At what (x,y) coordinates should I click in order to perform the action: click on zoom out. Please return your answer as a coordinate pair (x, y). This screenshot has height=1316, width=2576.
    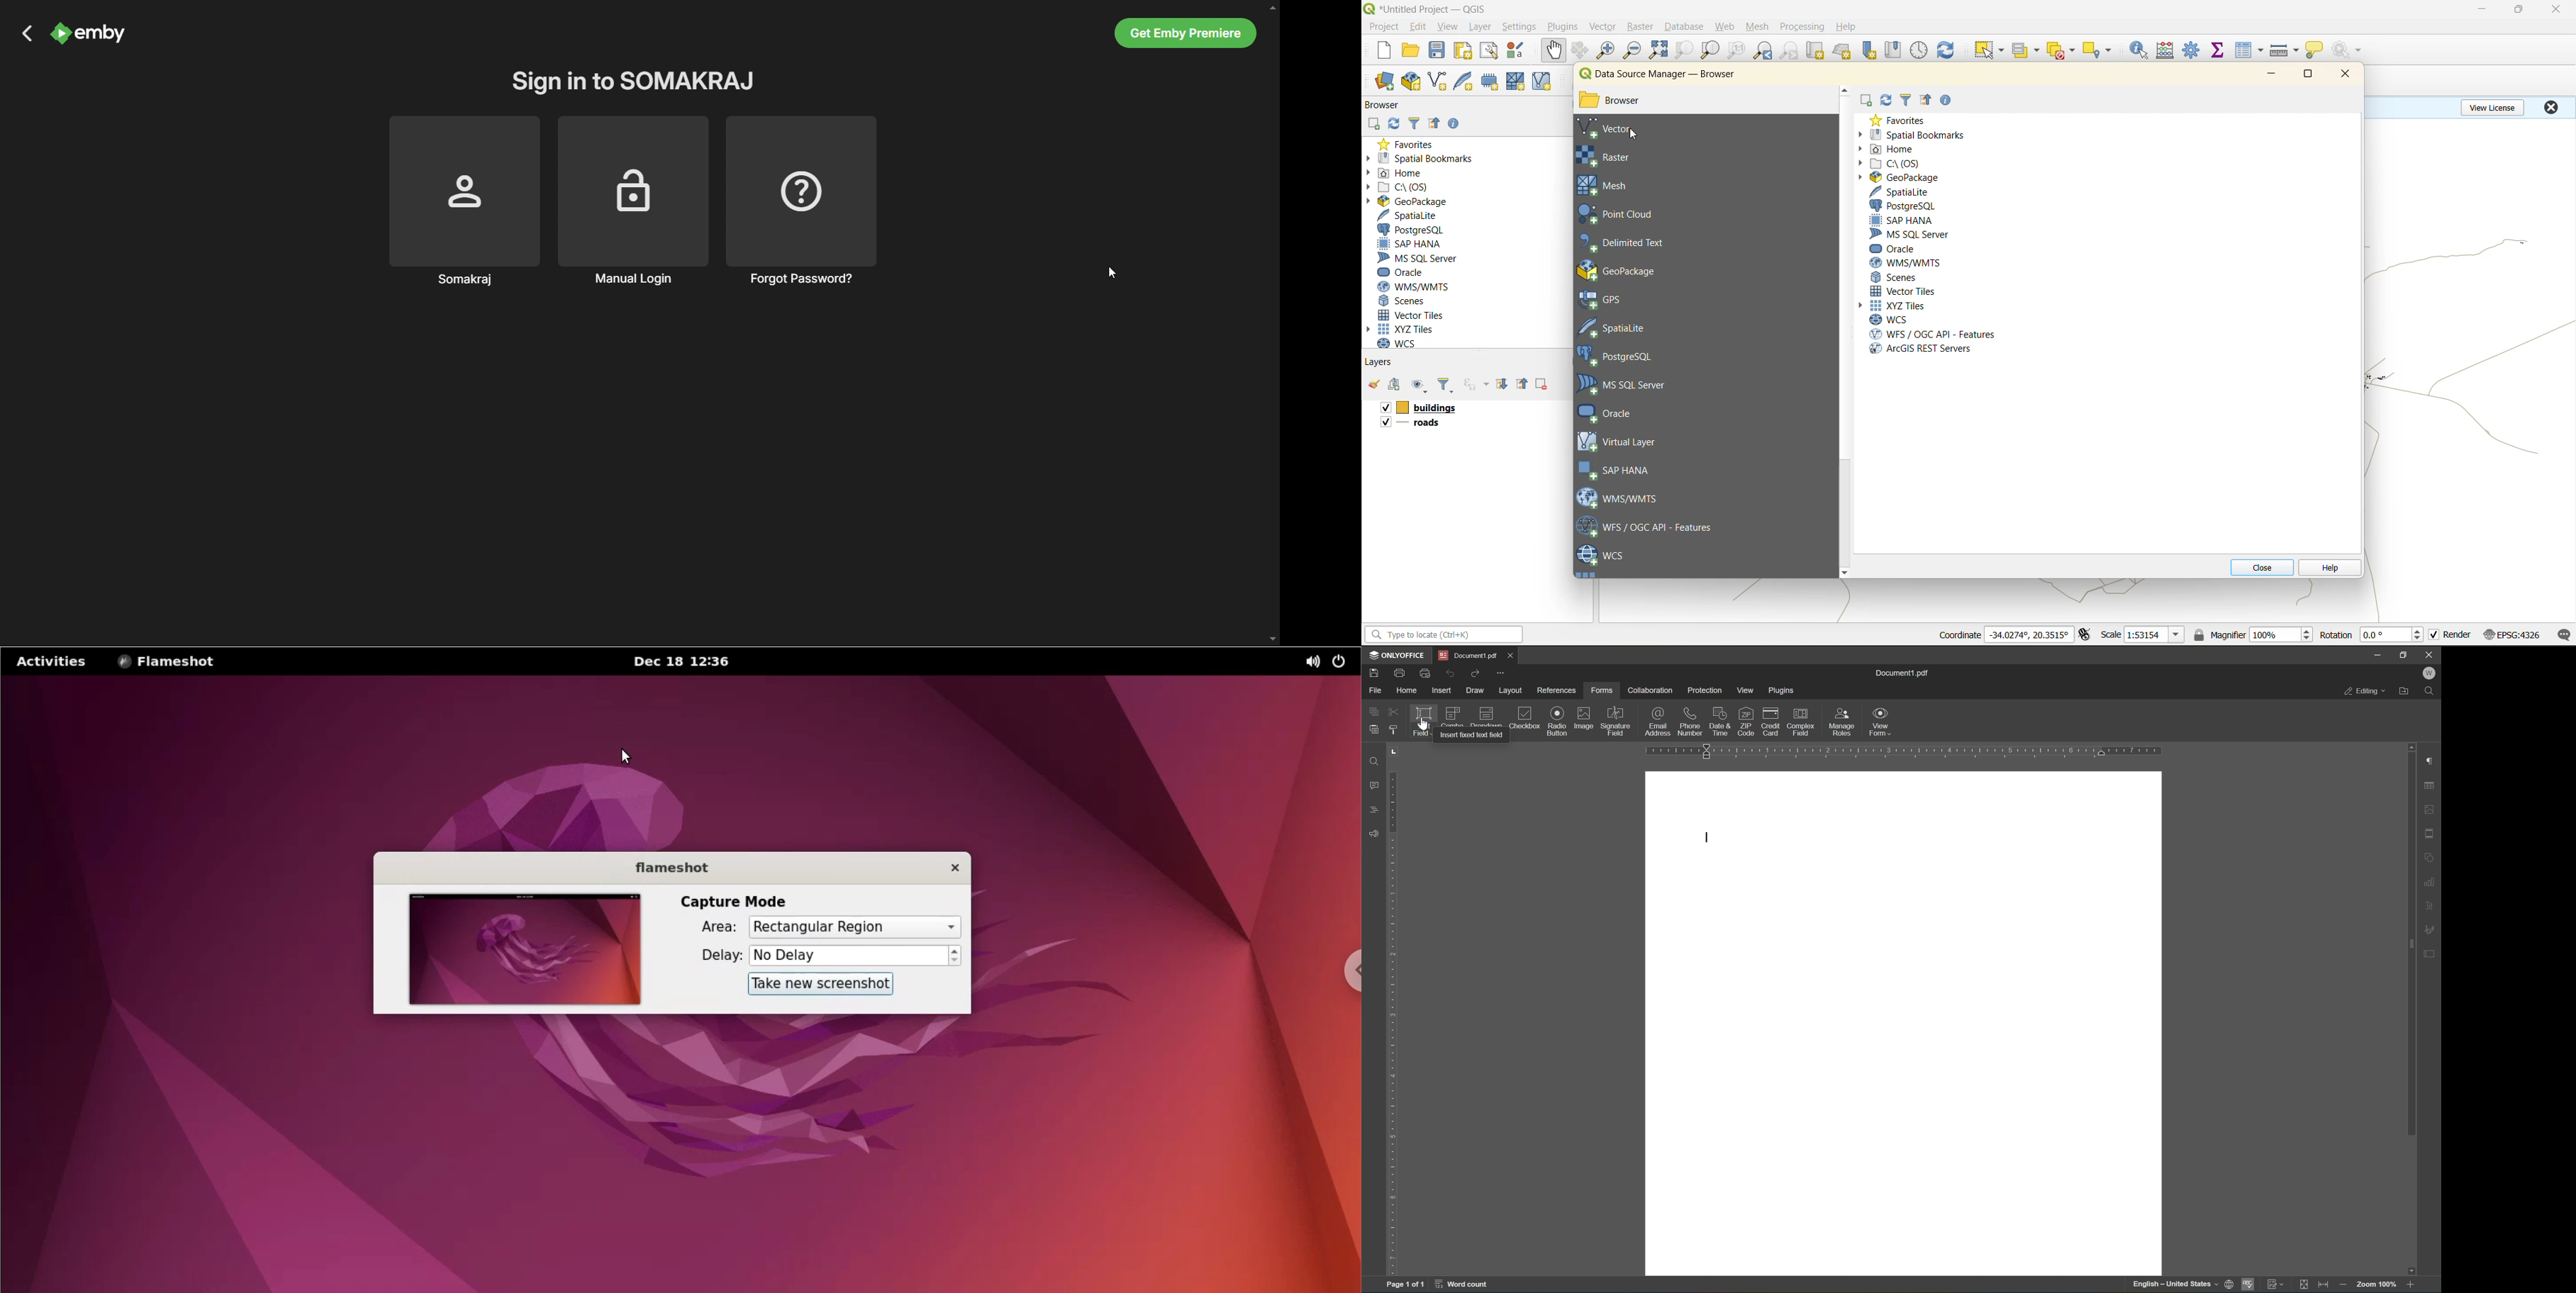
    Looking at the image, I should click on (2413, 1285).